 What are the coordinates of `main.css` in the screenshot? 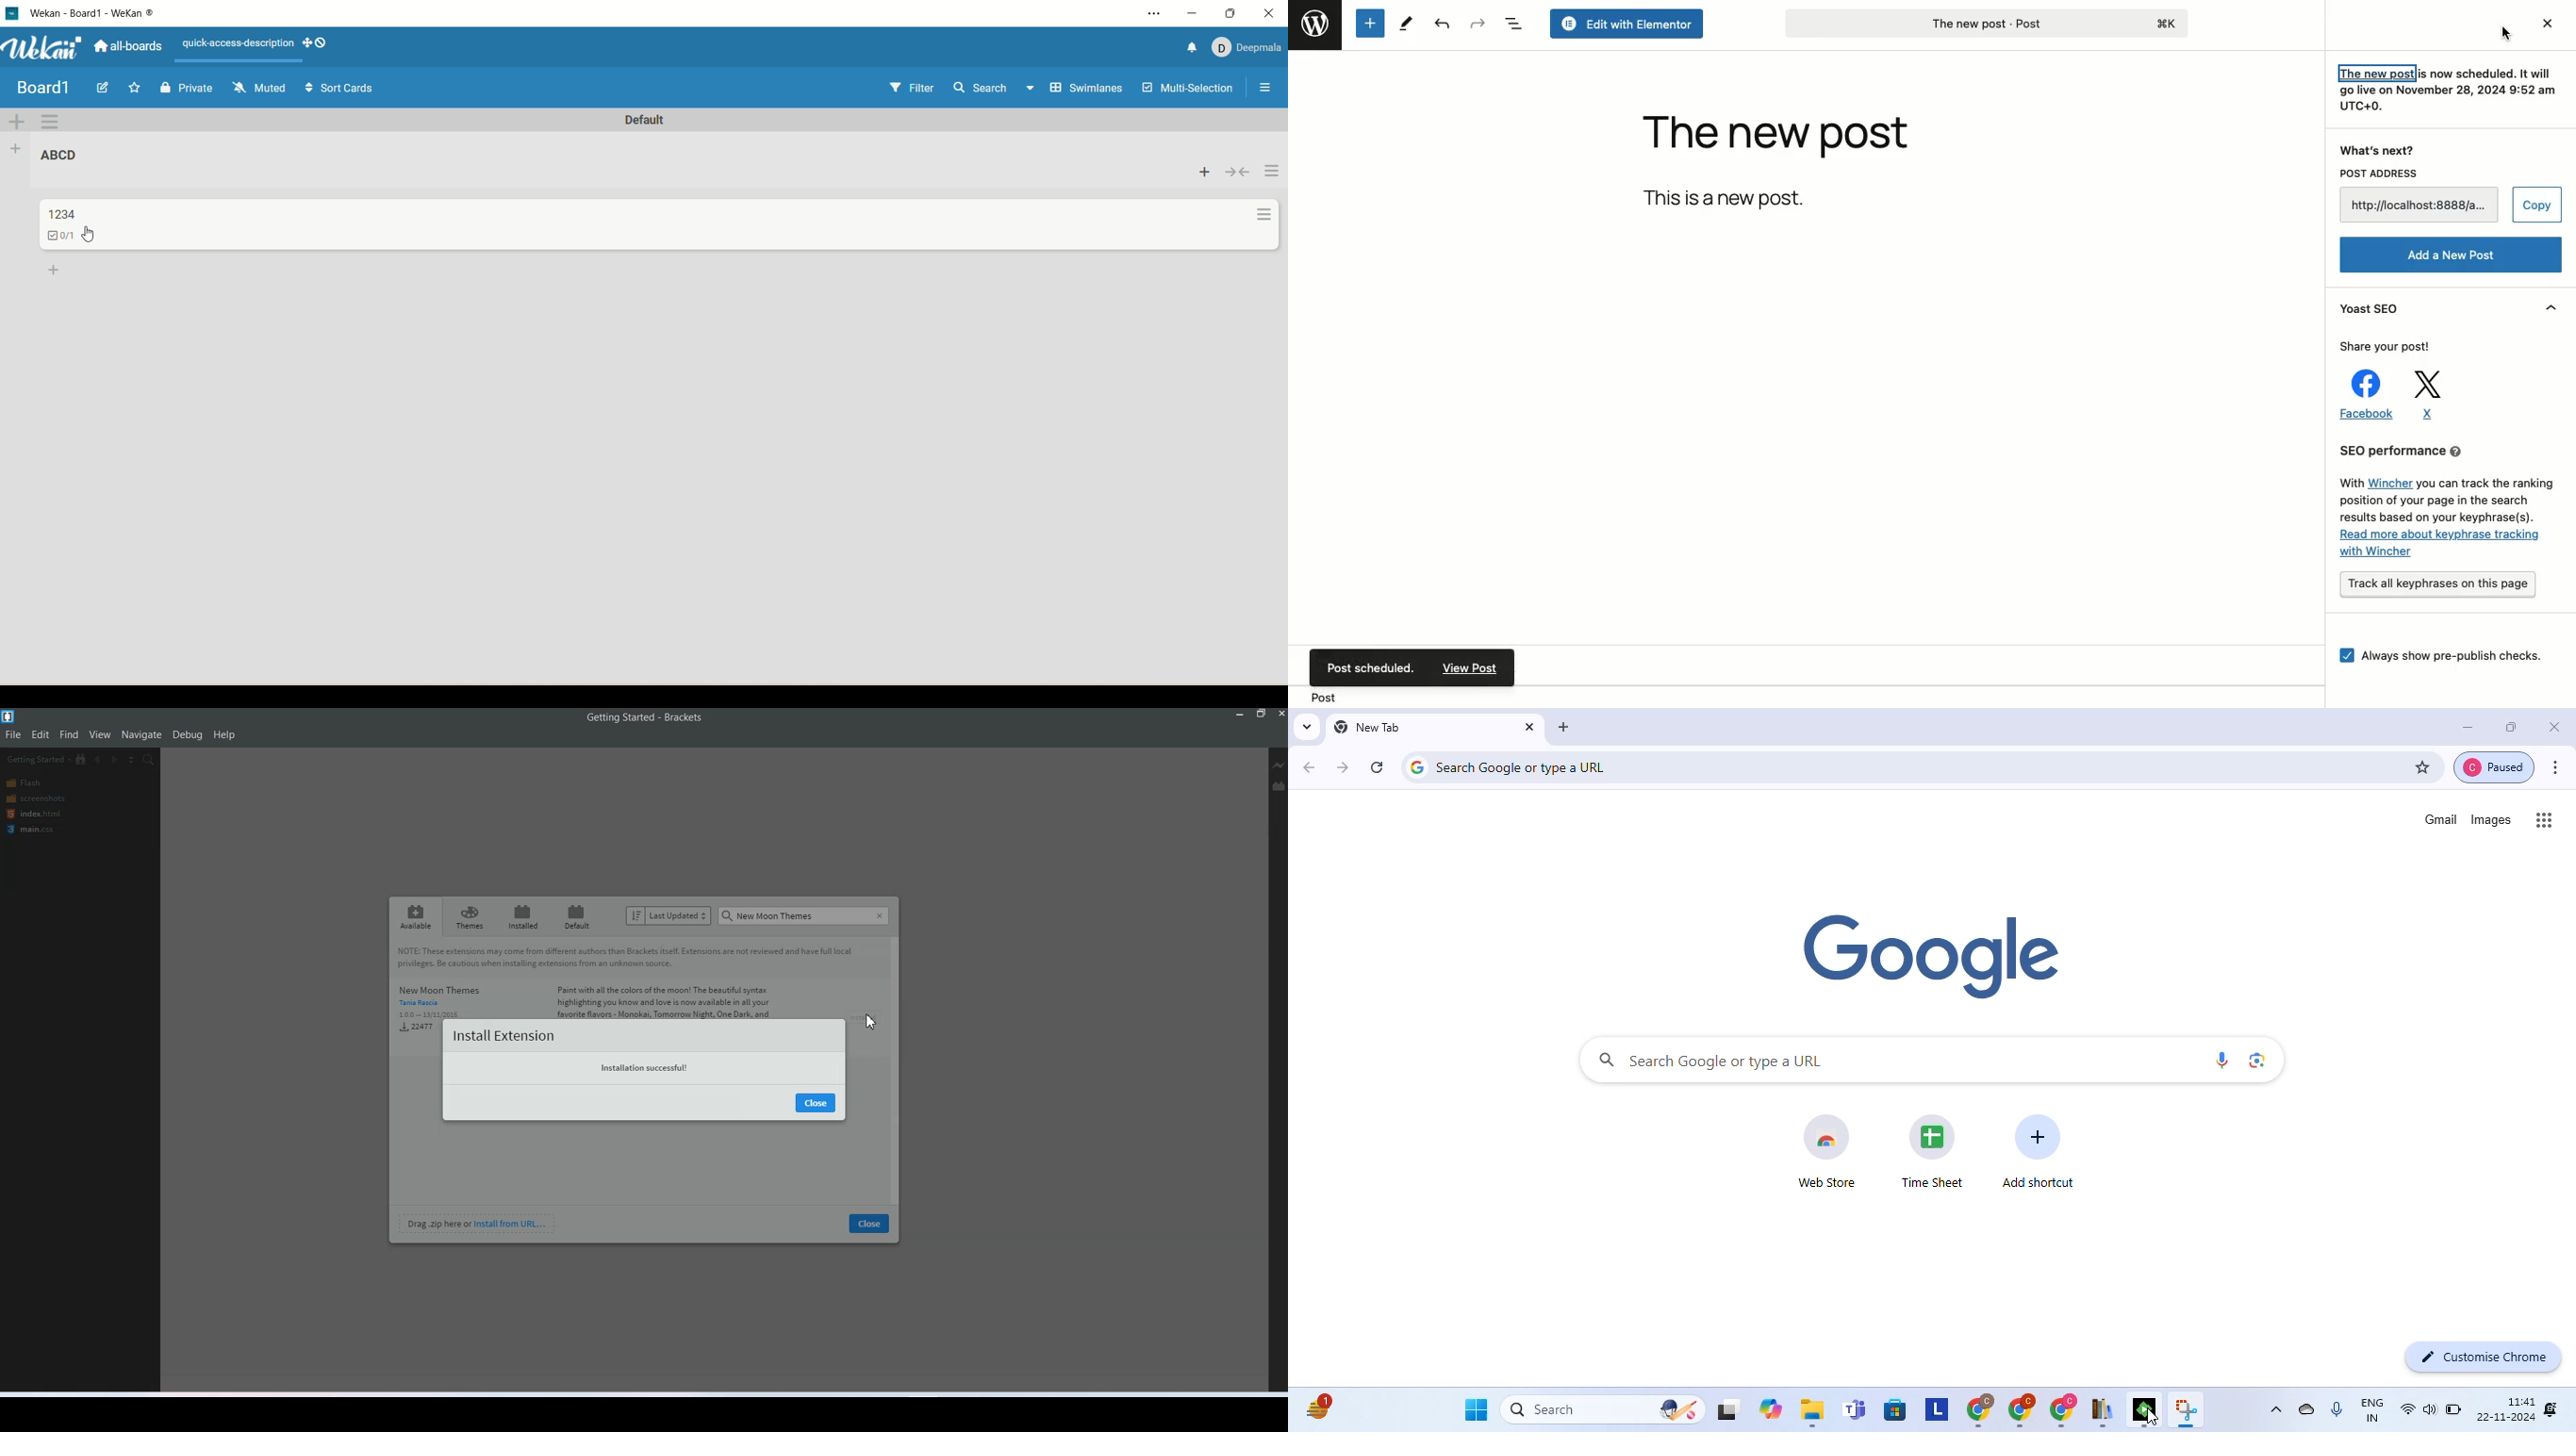 It's located at (32, 829).